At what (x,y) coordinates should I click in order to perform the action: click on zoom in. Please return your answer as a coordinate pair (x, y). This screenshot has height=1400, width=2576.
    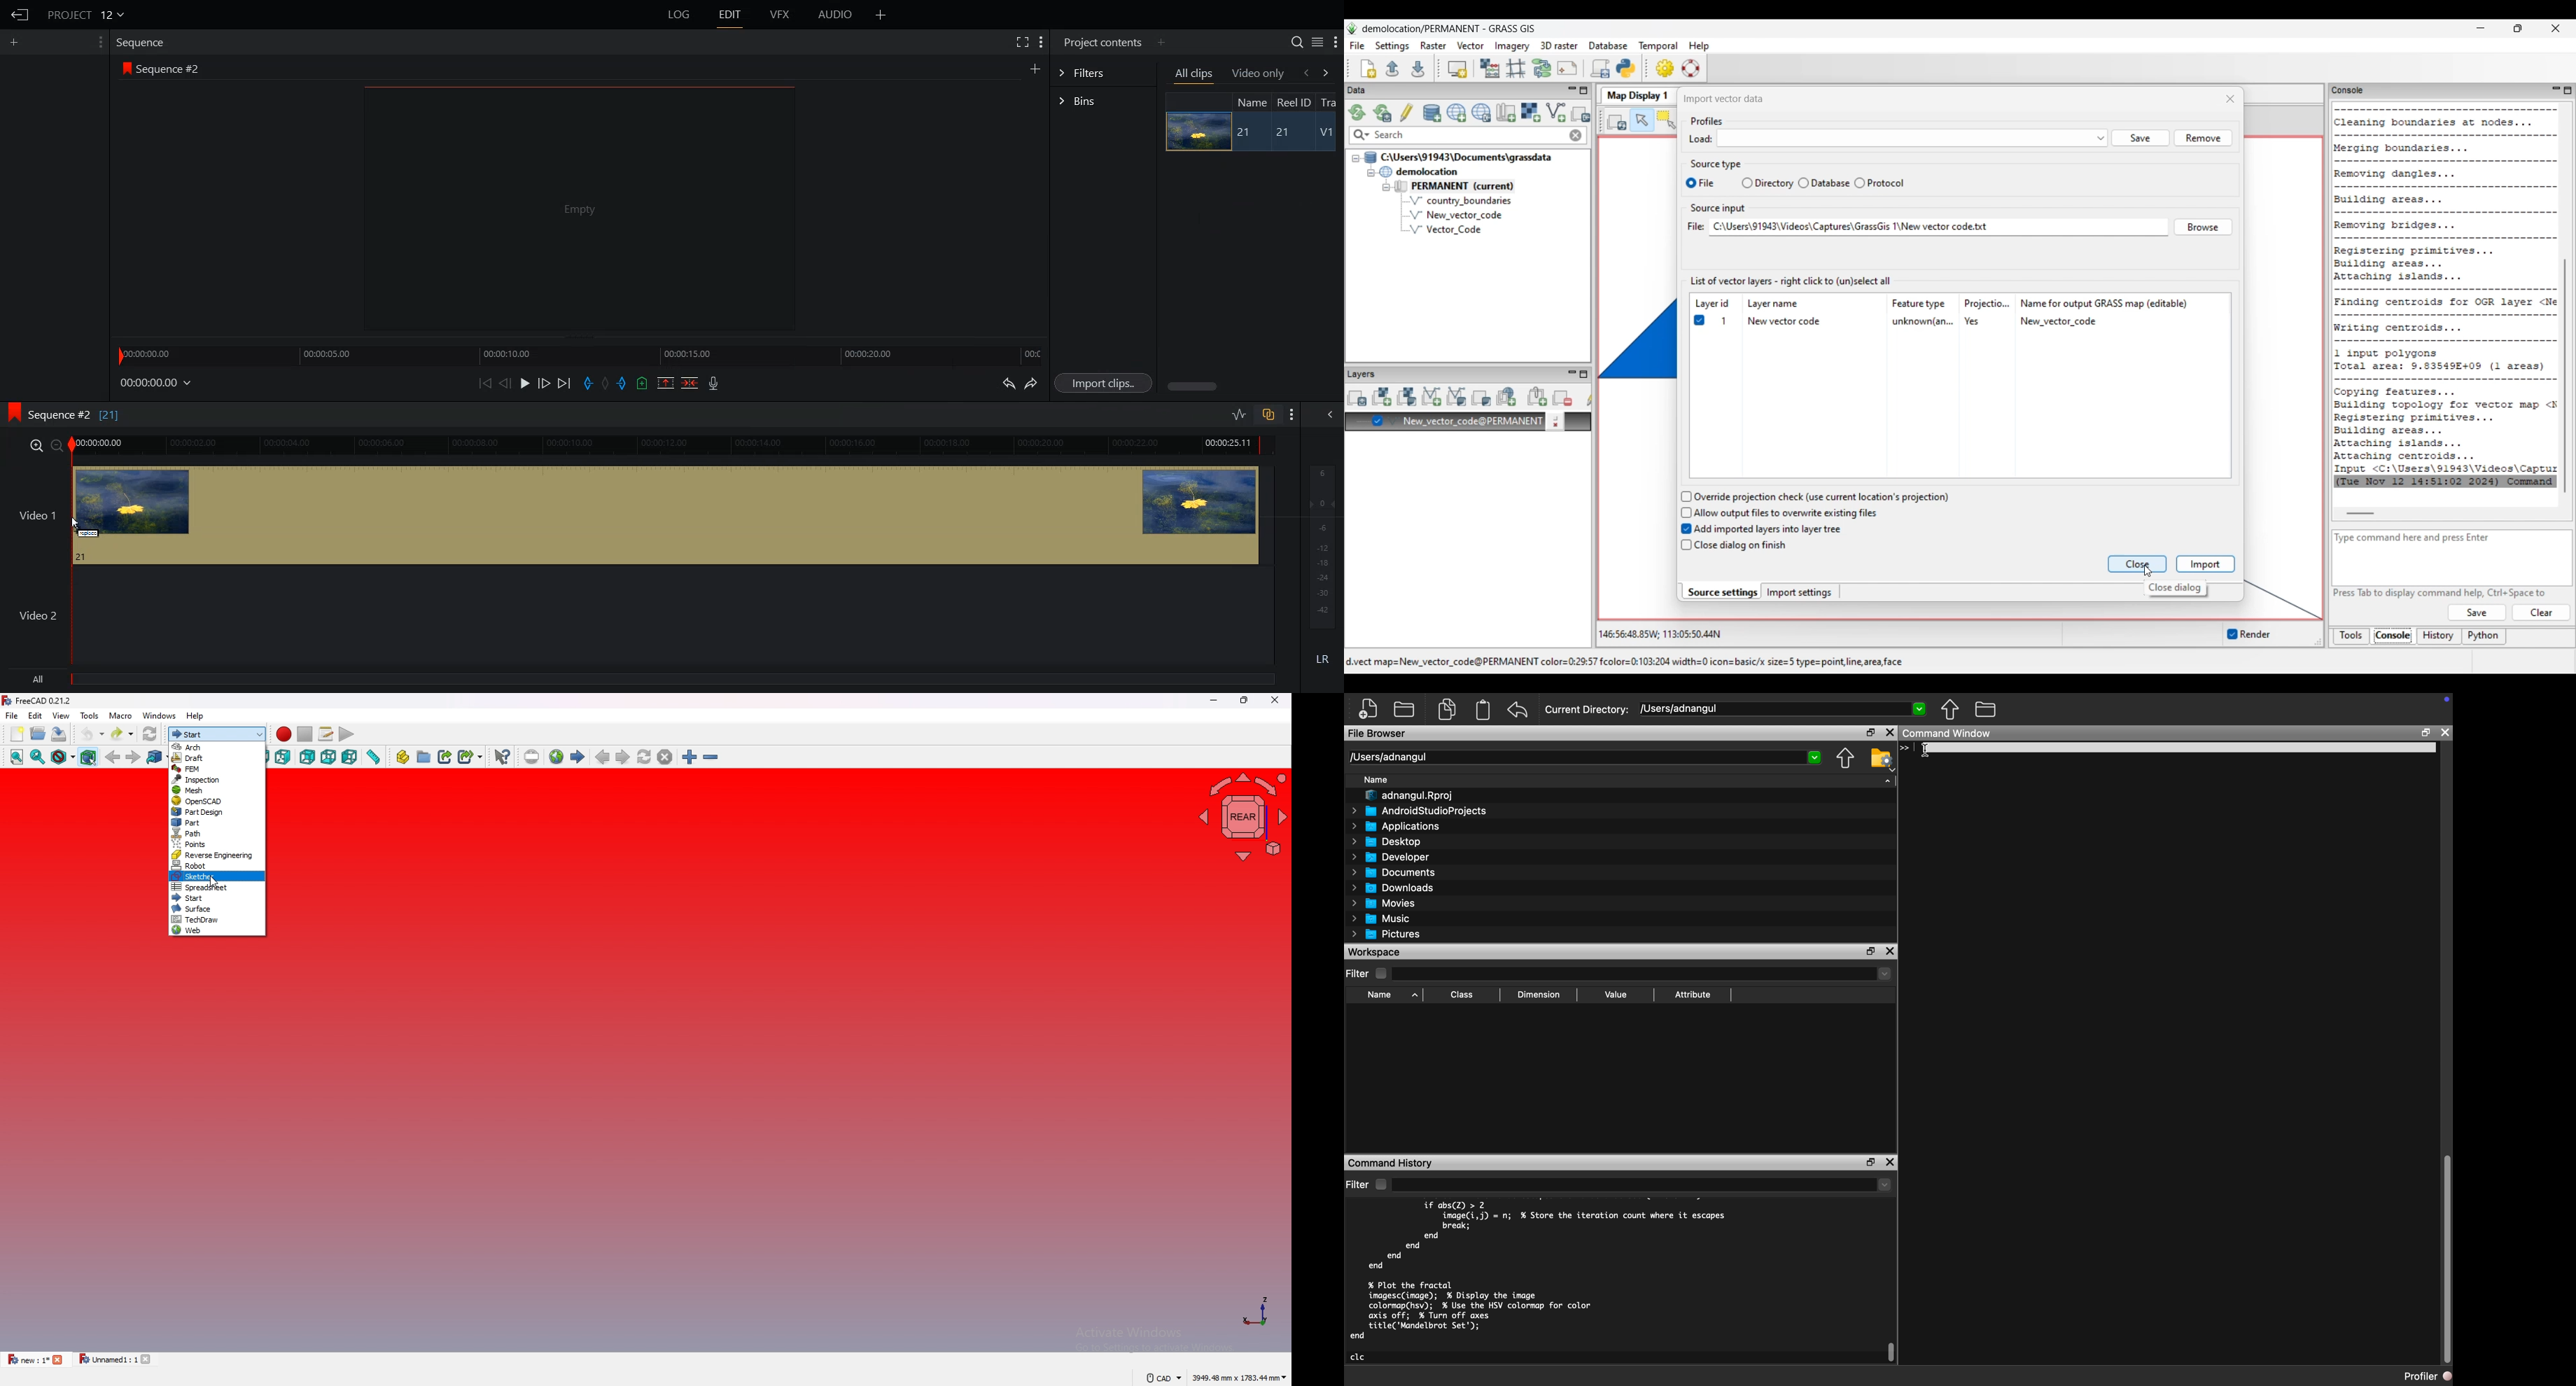
    Looking at the image, I should click on (690, 756).